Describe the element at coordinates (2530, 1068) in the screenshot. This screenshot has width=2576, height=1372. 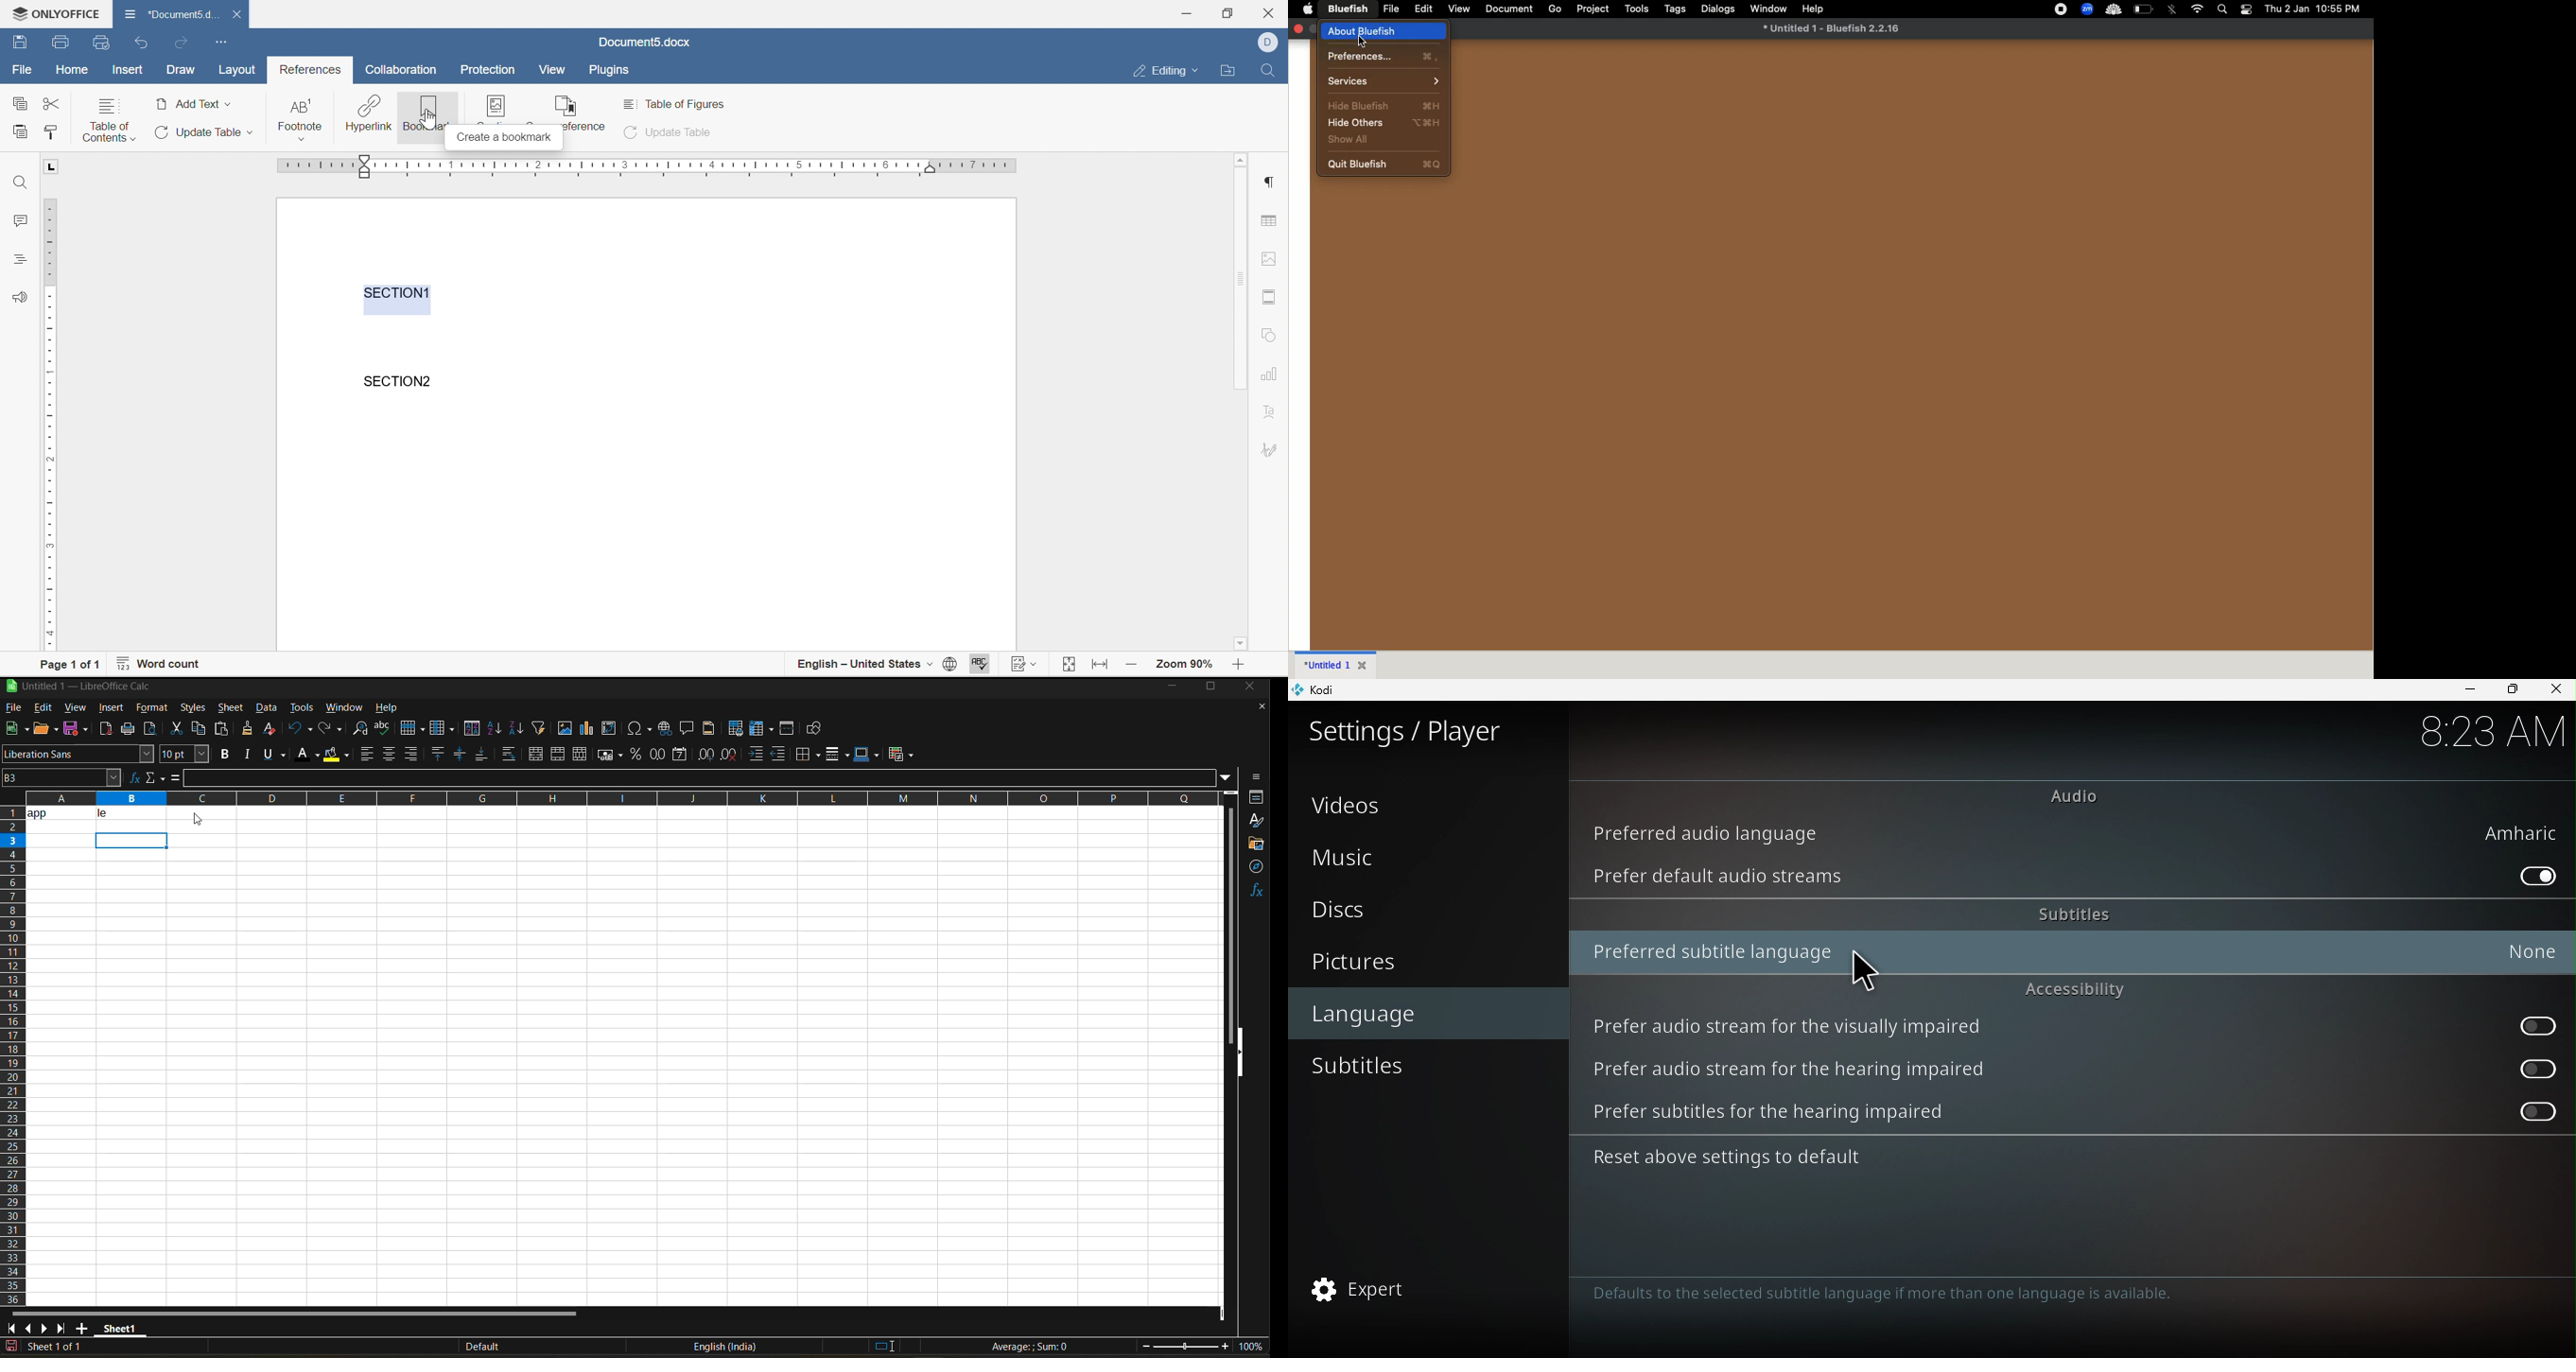
I see `Prefer audio stream for the hearing impaired` at that location.